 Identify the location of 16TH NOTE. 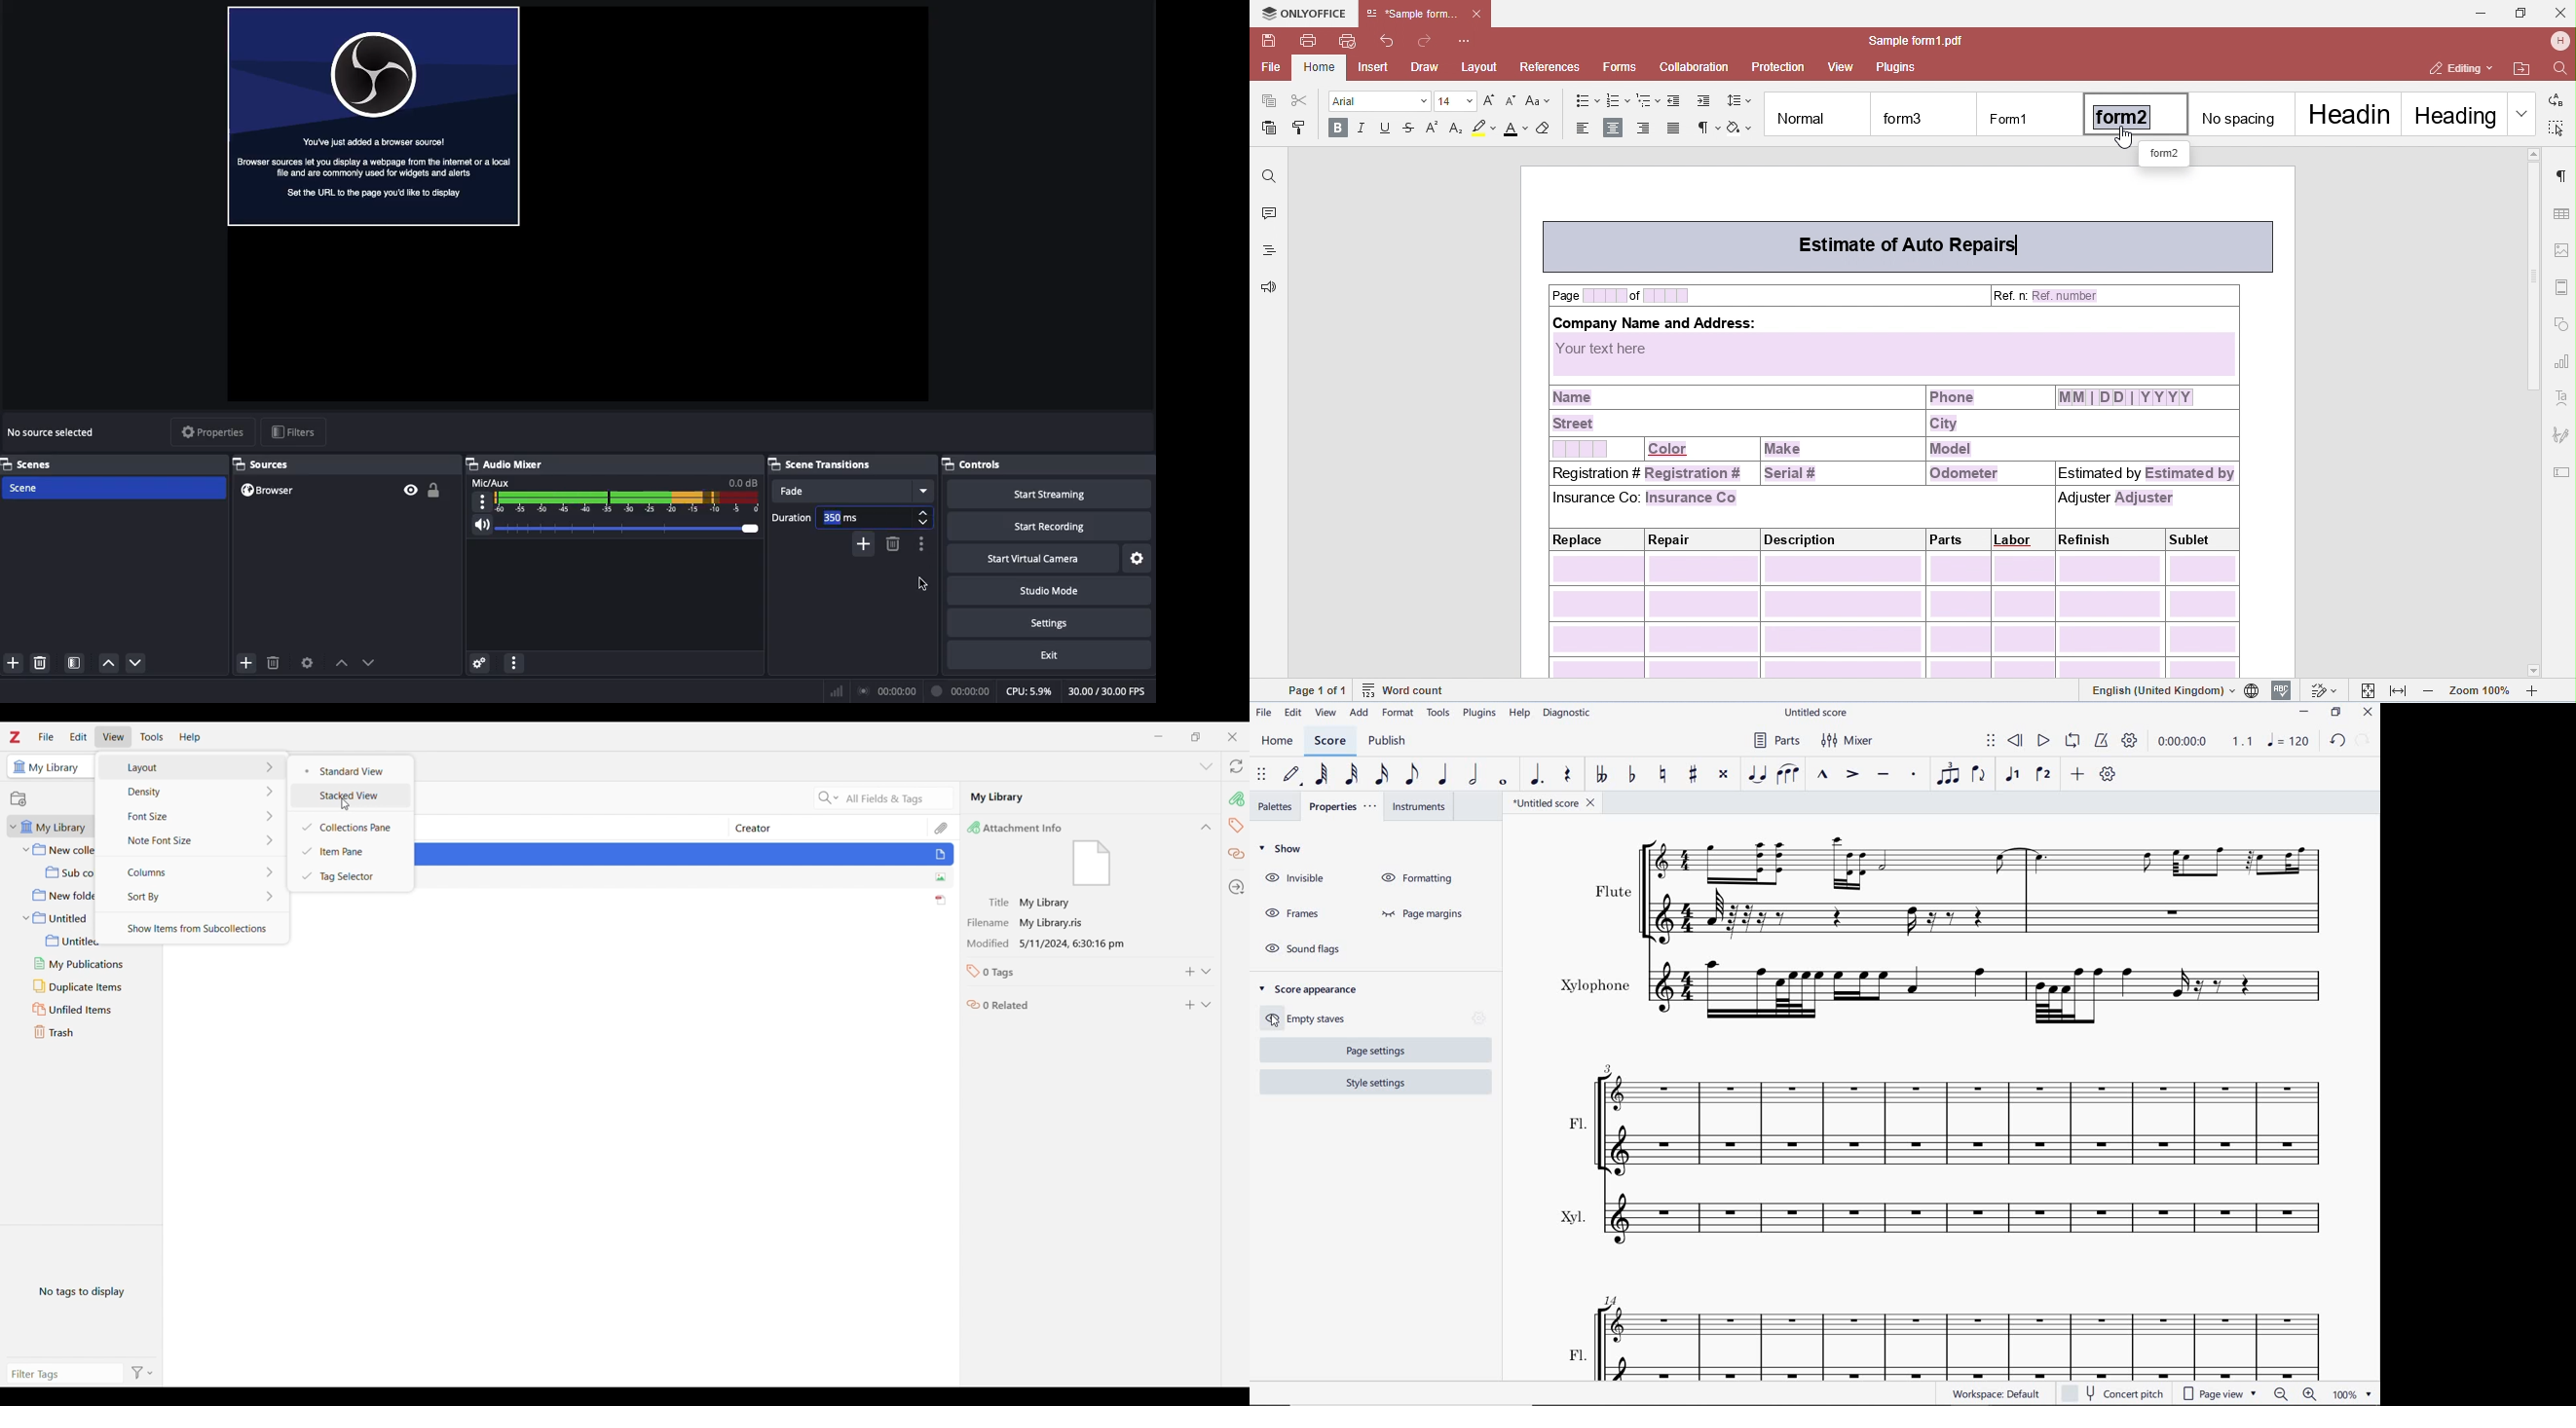
(1379, 775).